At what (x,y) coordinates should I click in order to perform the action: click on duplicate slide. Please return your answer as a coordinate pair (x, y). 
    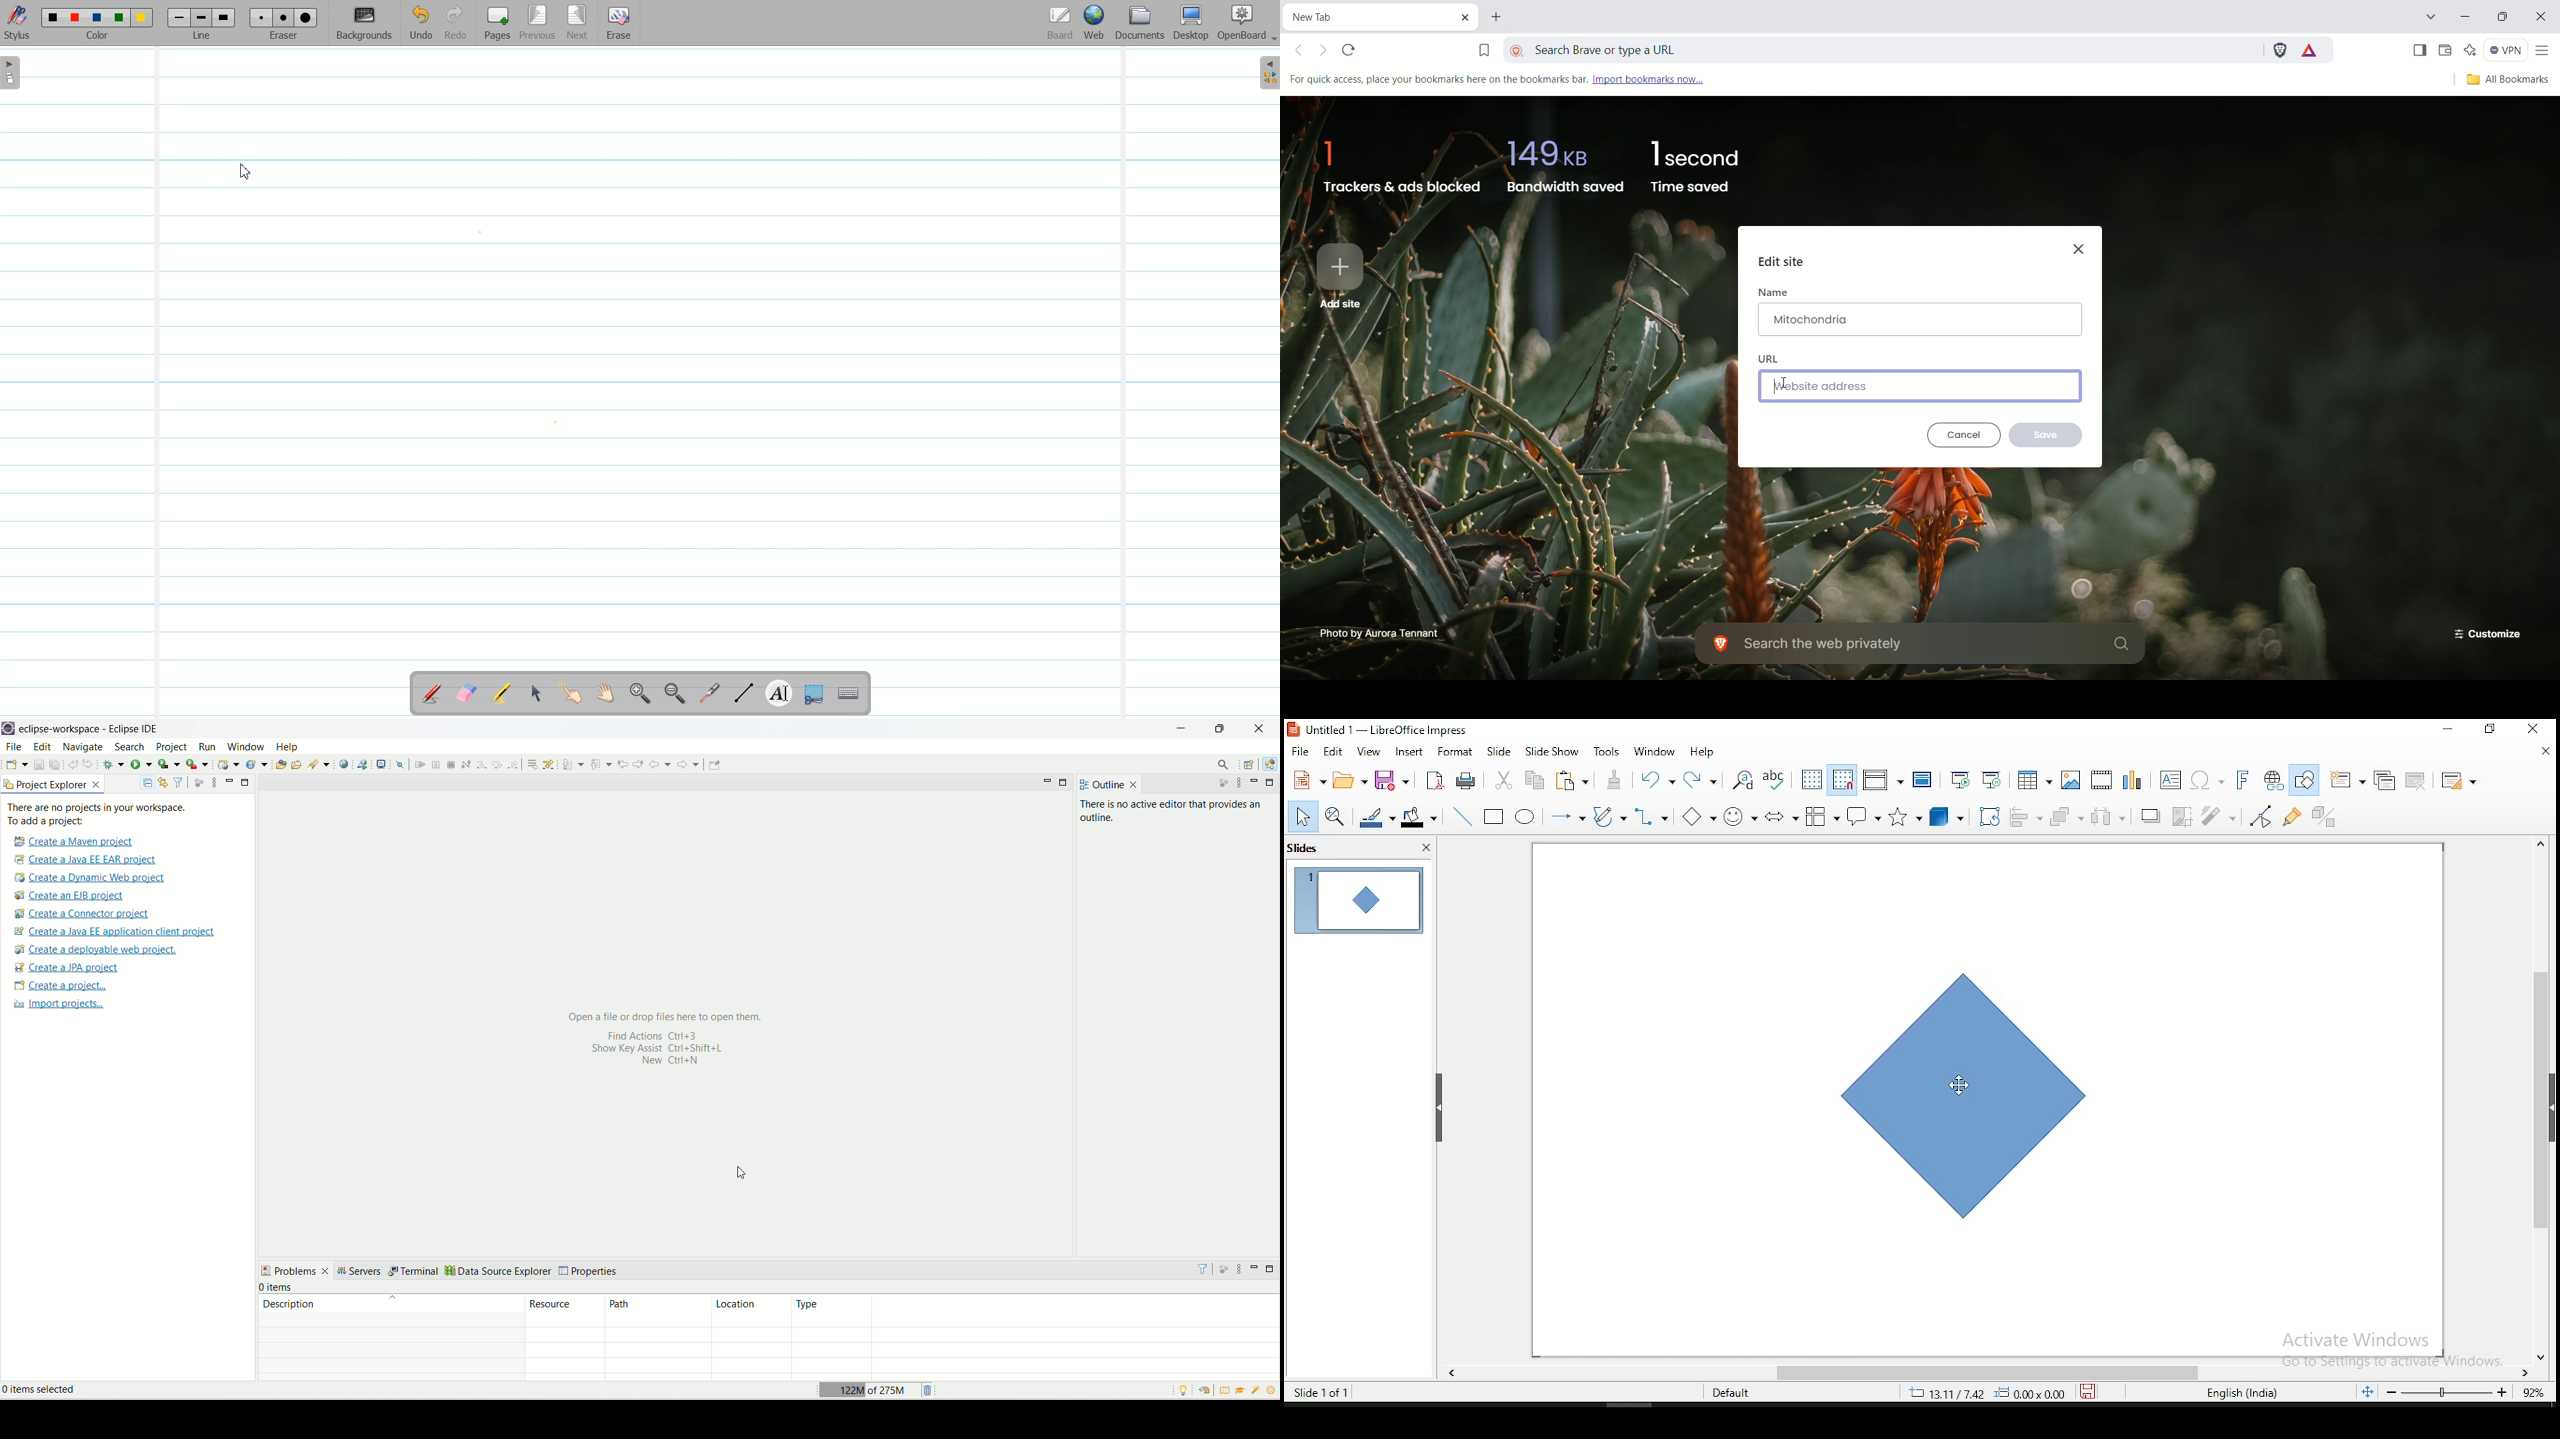
    Looking at the image, I should click on (2383, 781).